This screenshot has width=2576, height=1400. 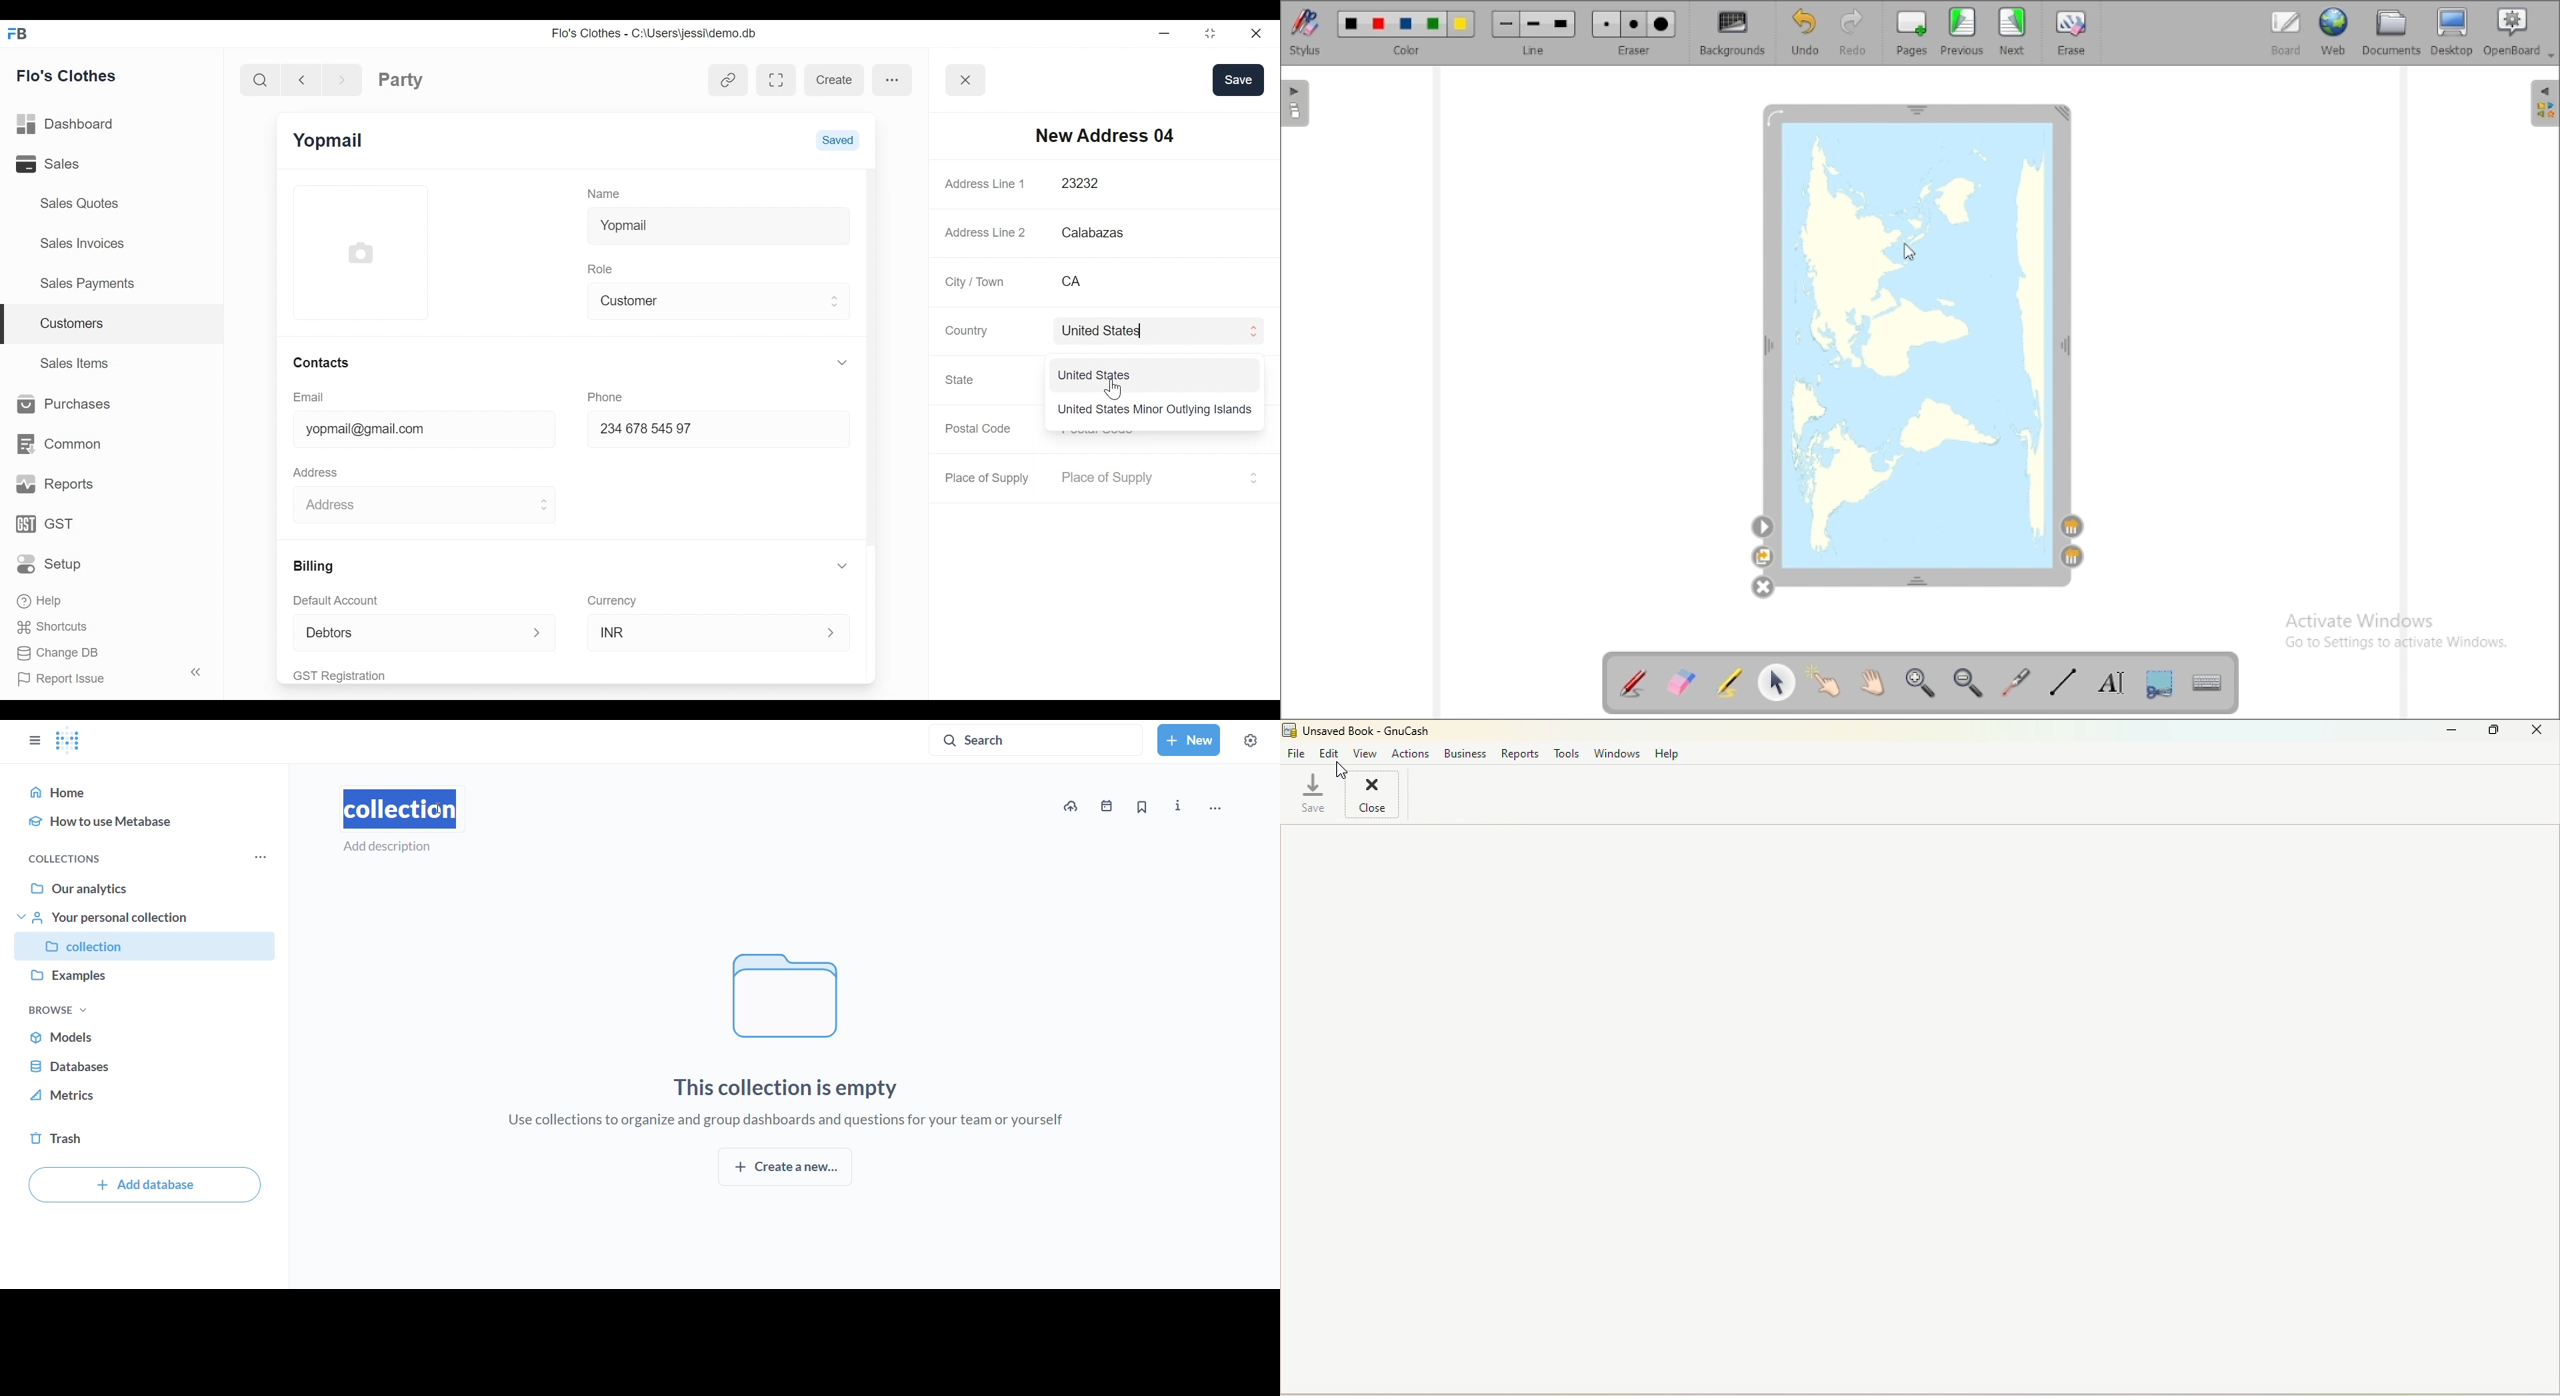 What do you see at coordinates (1253, 477) in the screenshot?
I see `Expand` at bounding box center [1253, 477].